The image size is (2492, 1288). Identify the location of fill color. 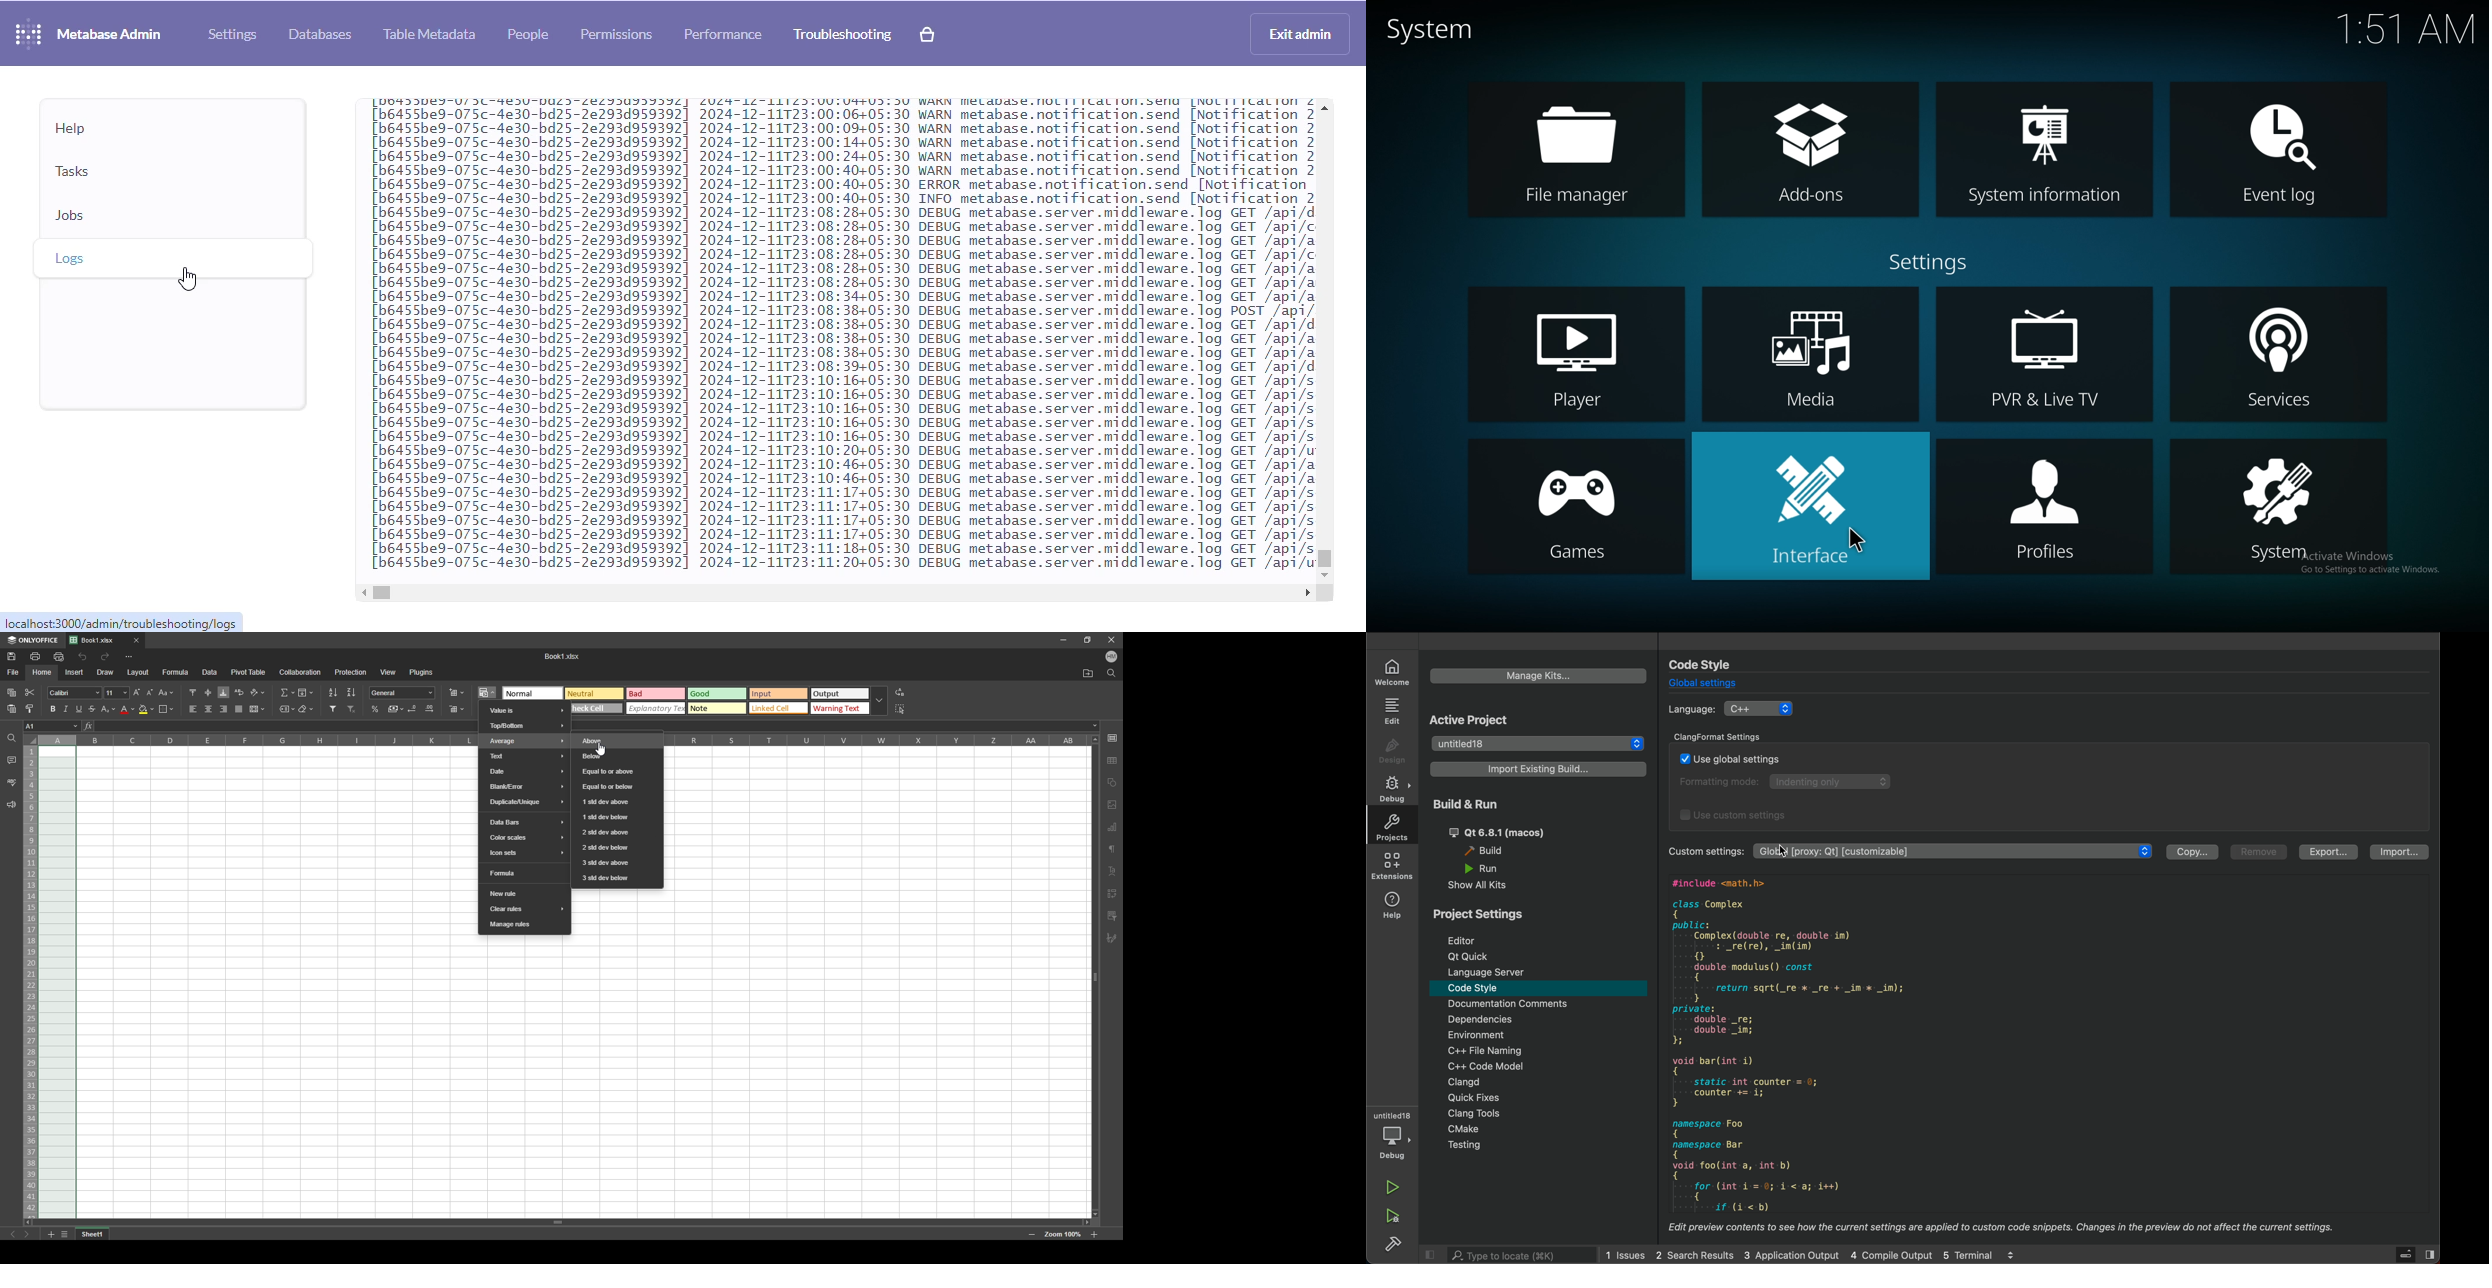
(147, 709).